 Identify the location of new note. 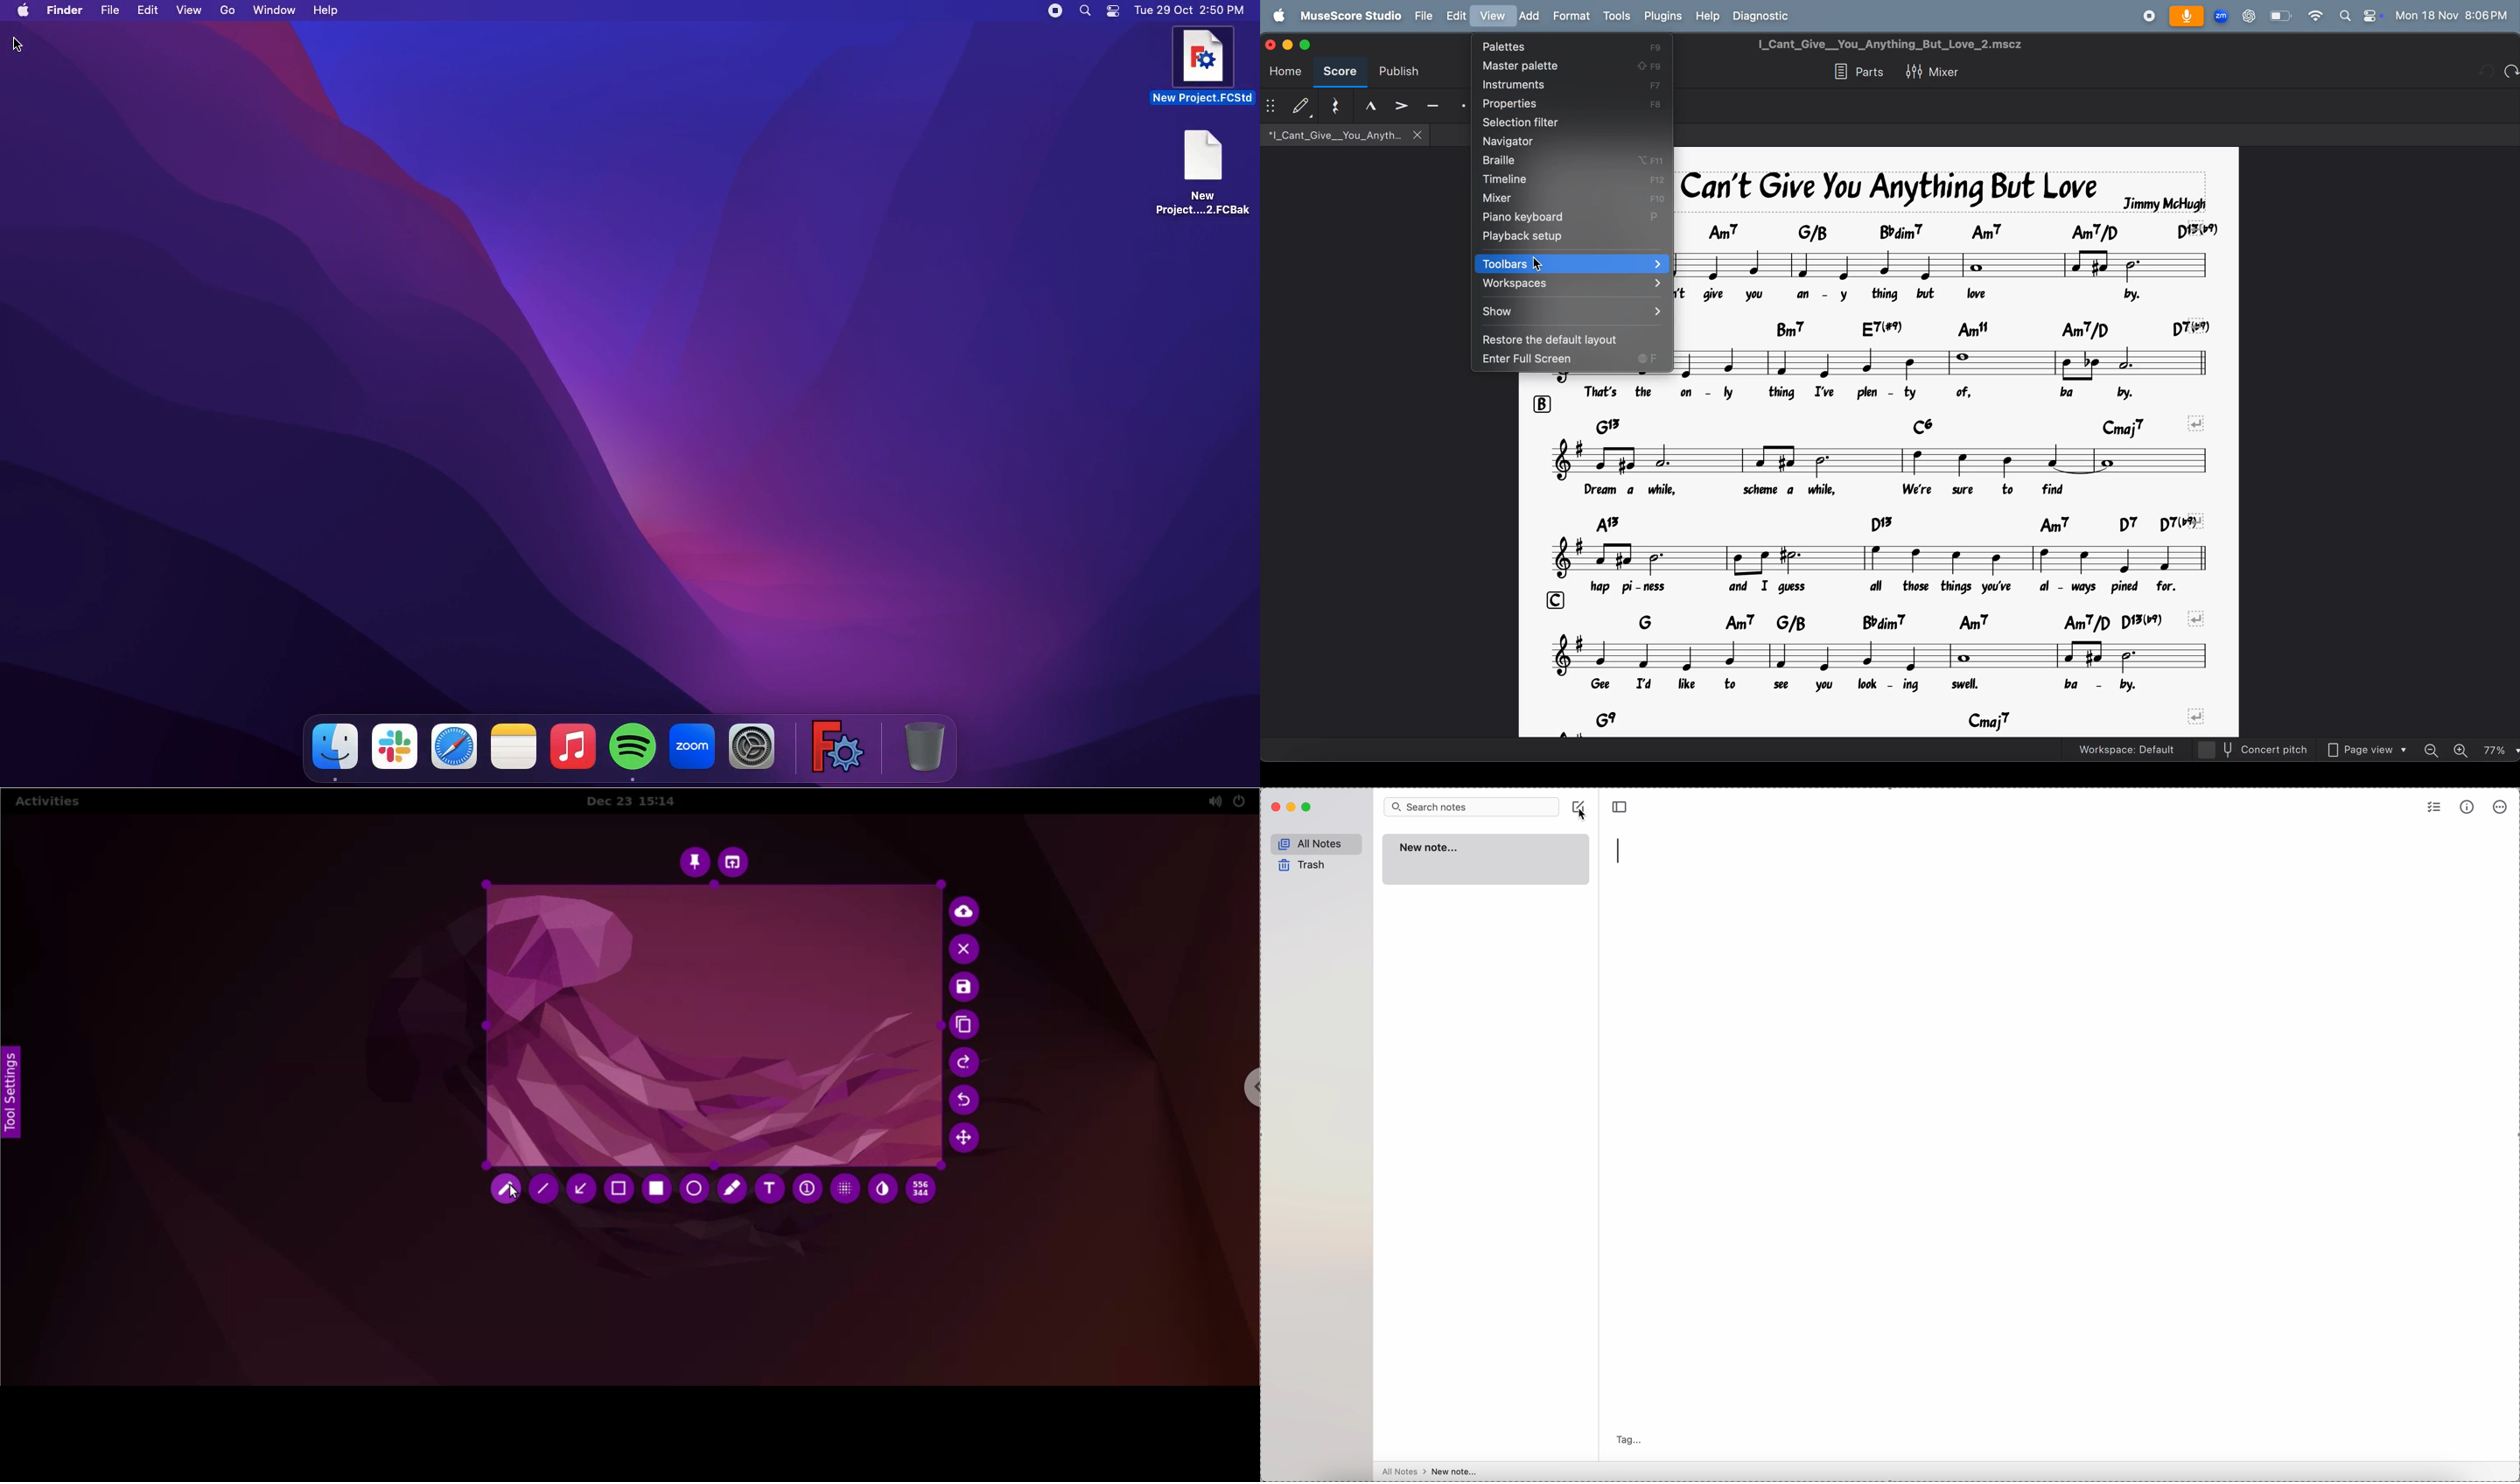
(1457, 1473).